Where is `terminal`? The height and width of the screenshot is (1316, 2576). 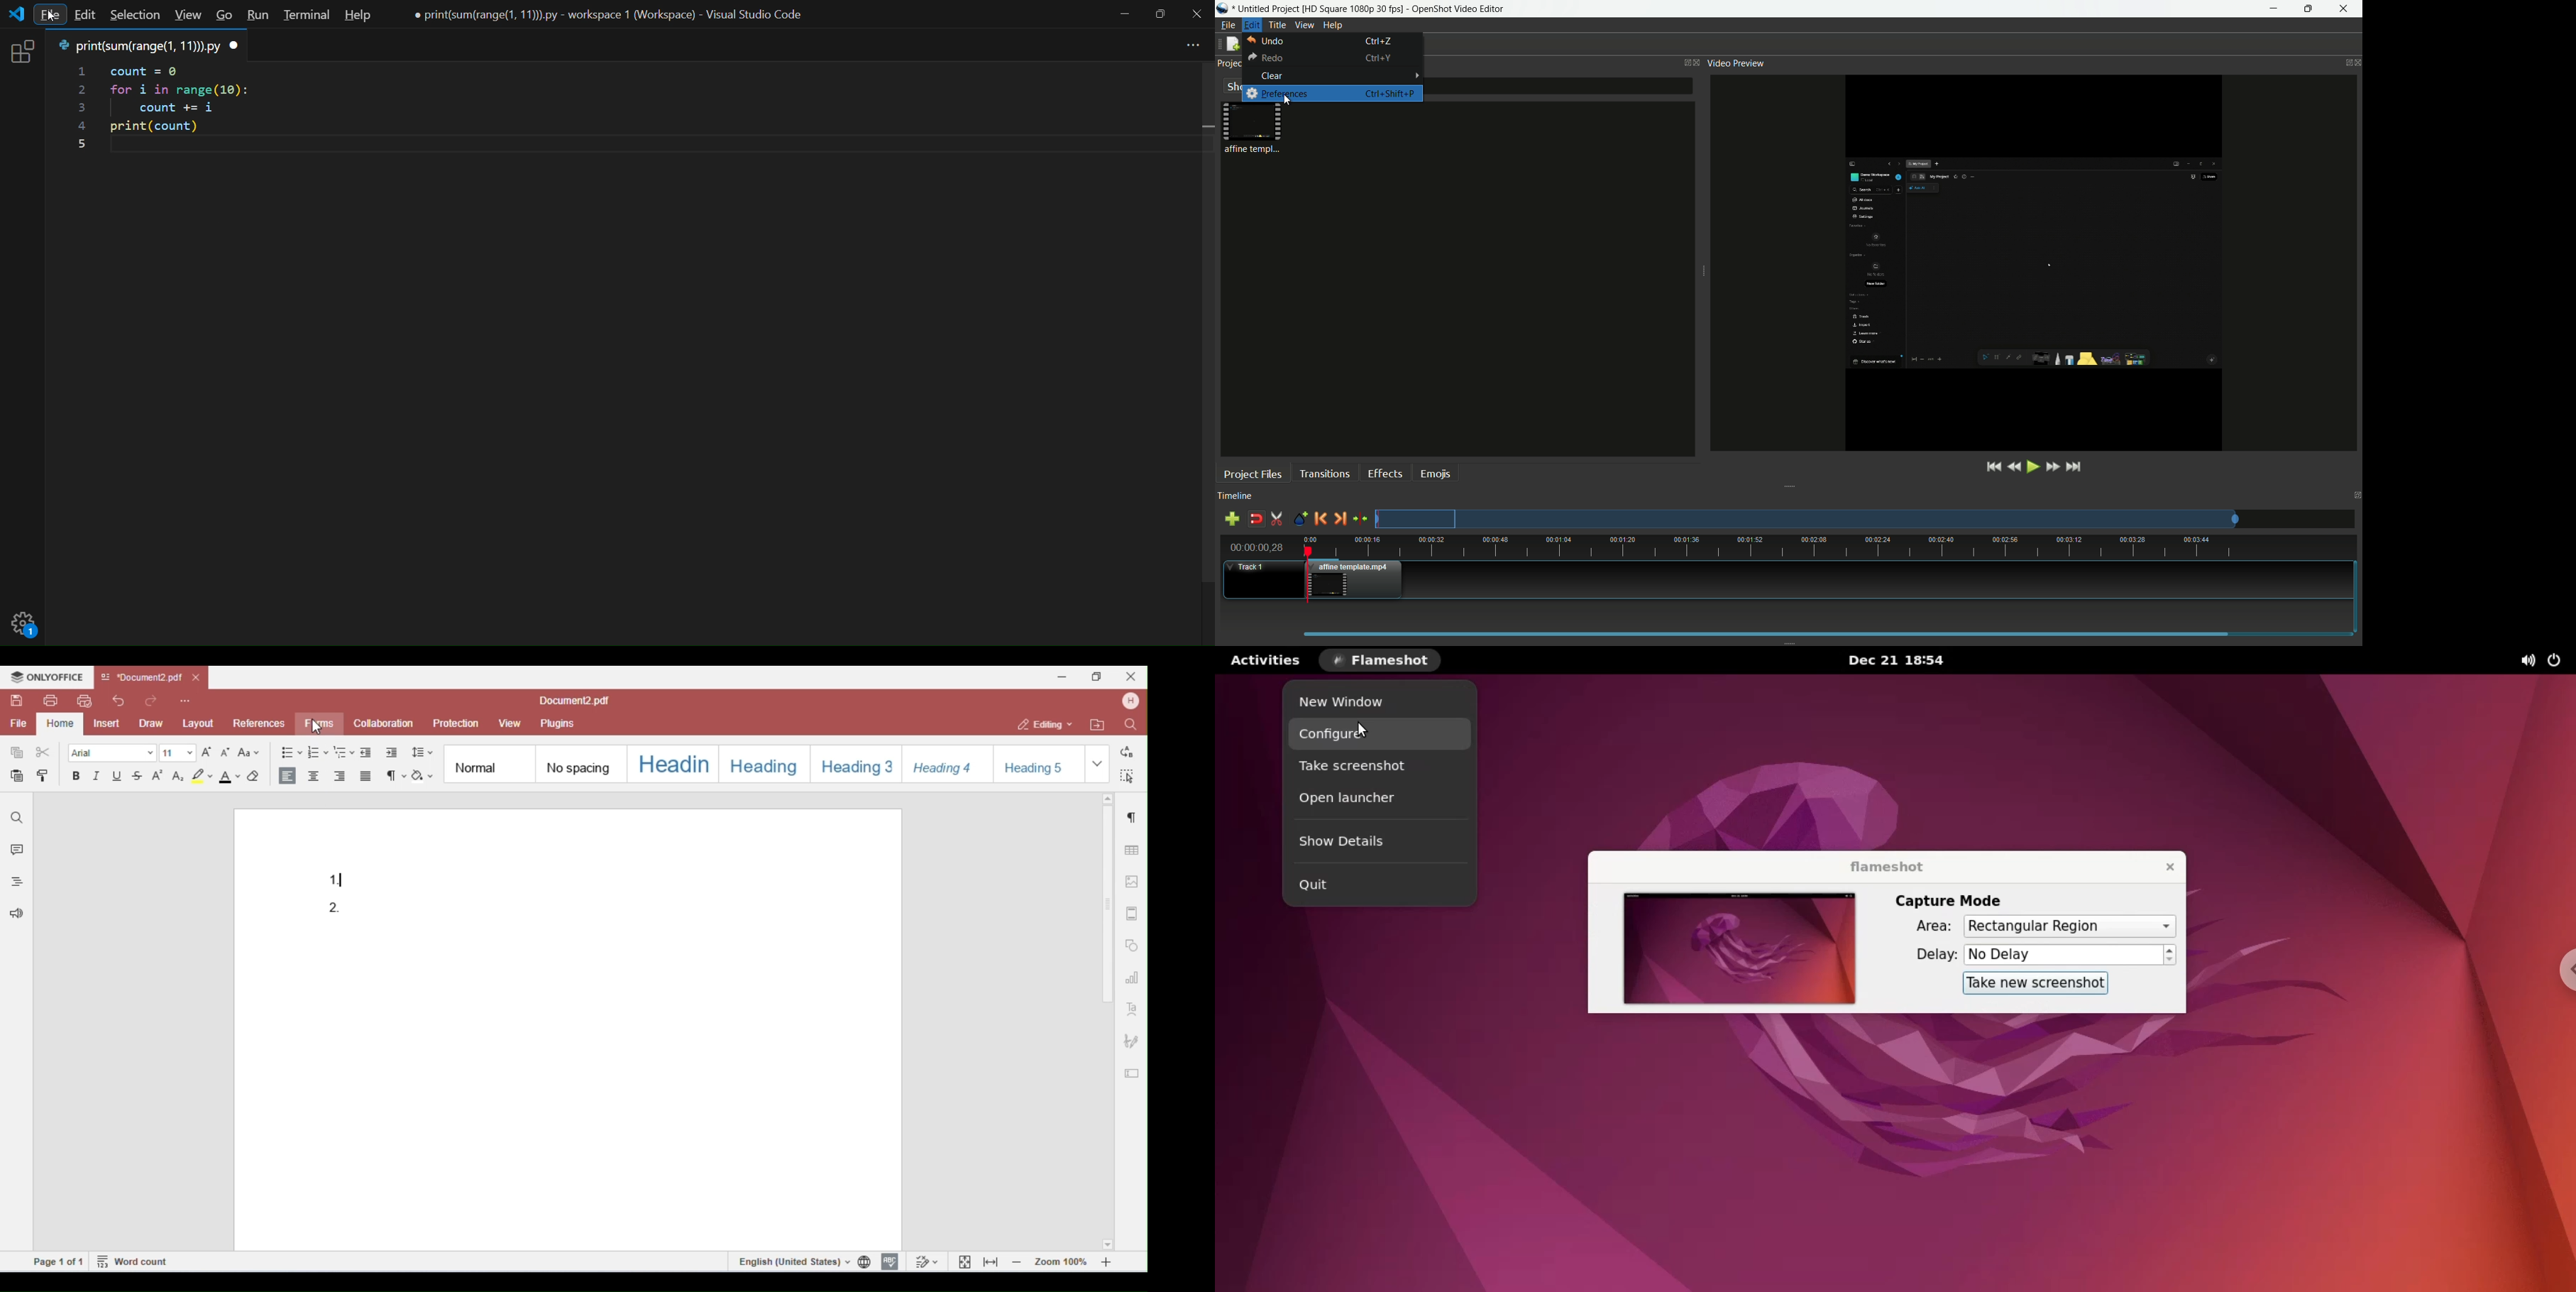 terminal is located at coordinates (303, 15).